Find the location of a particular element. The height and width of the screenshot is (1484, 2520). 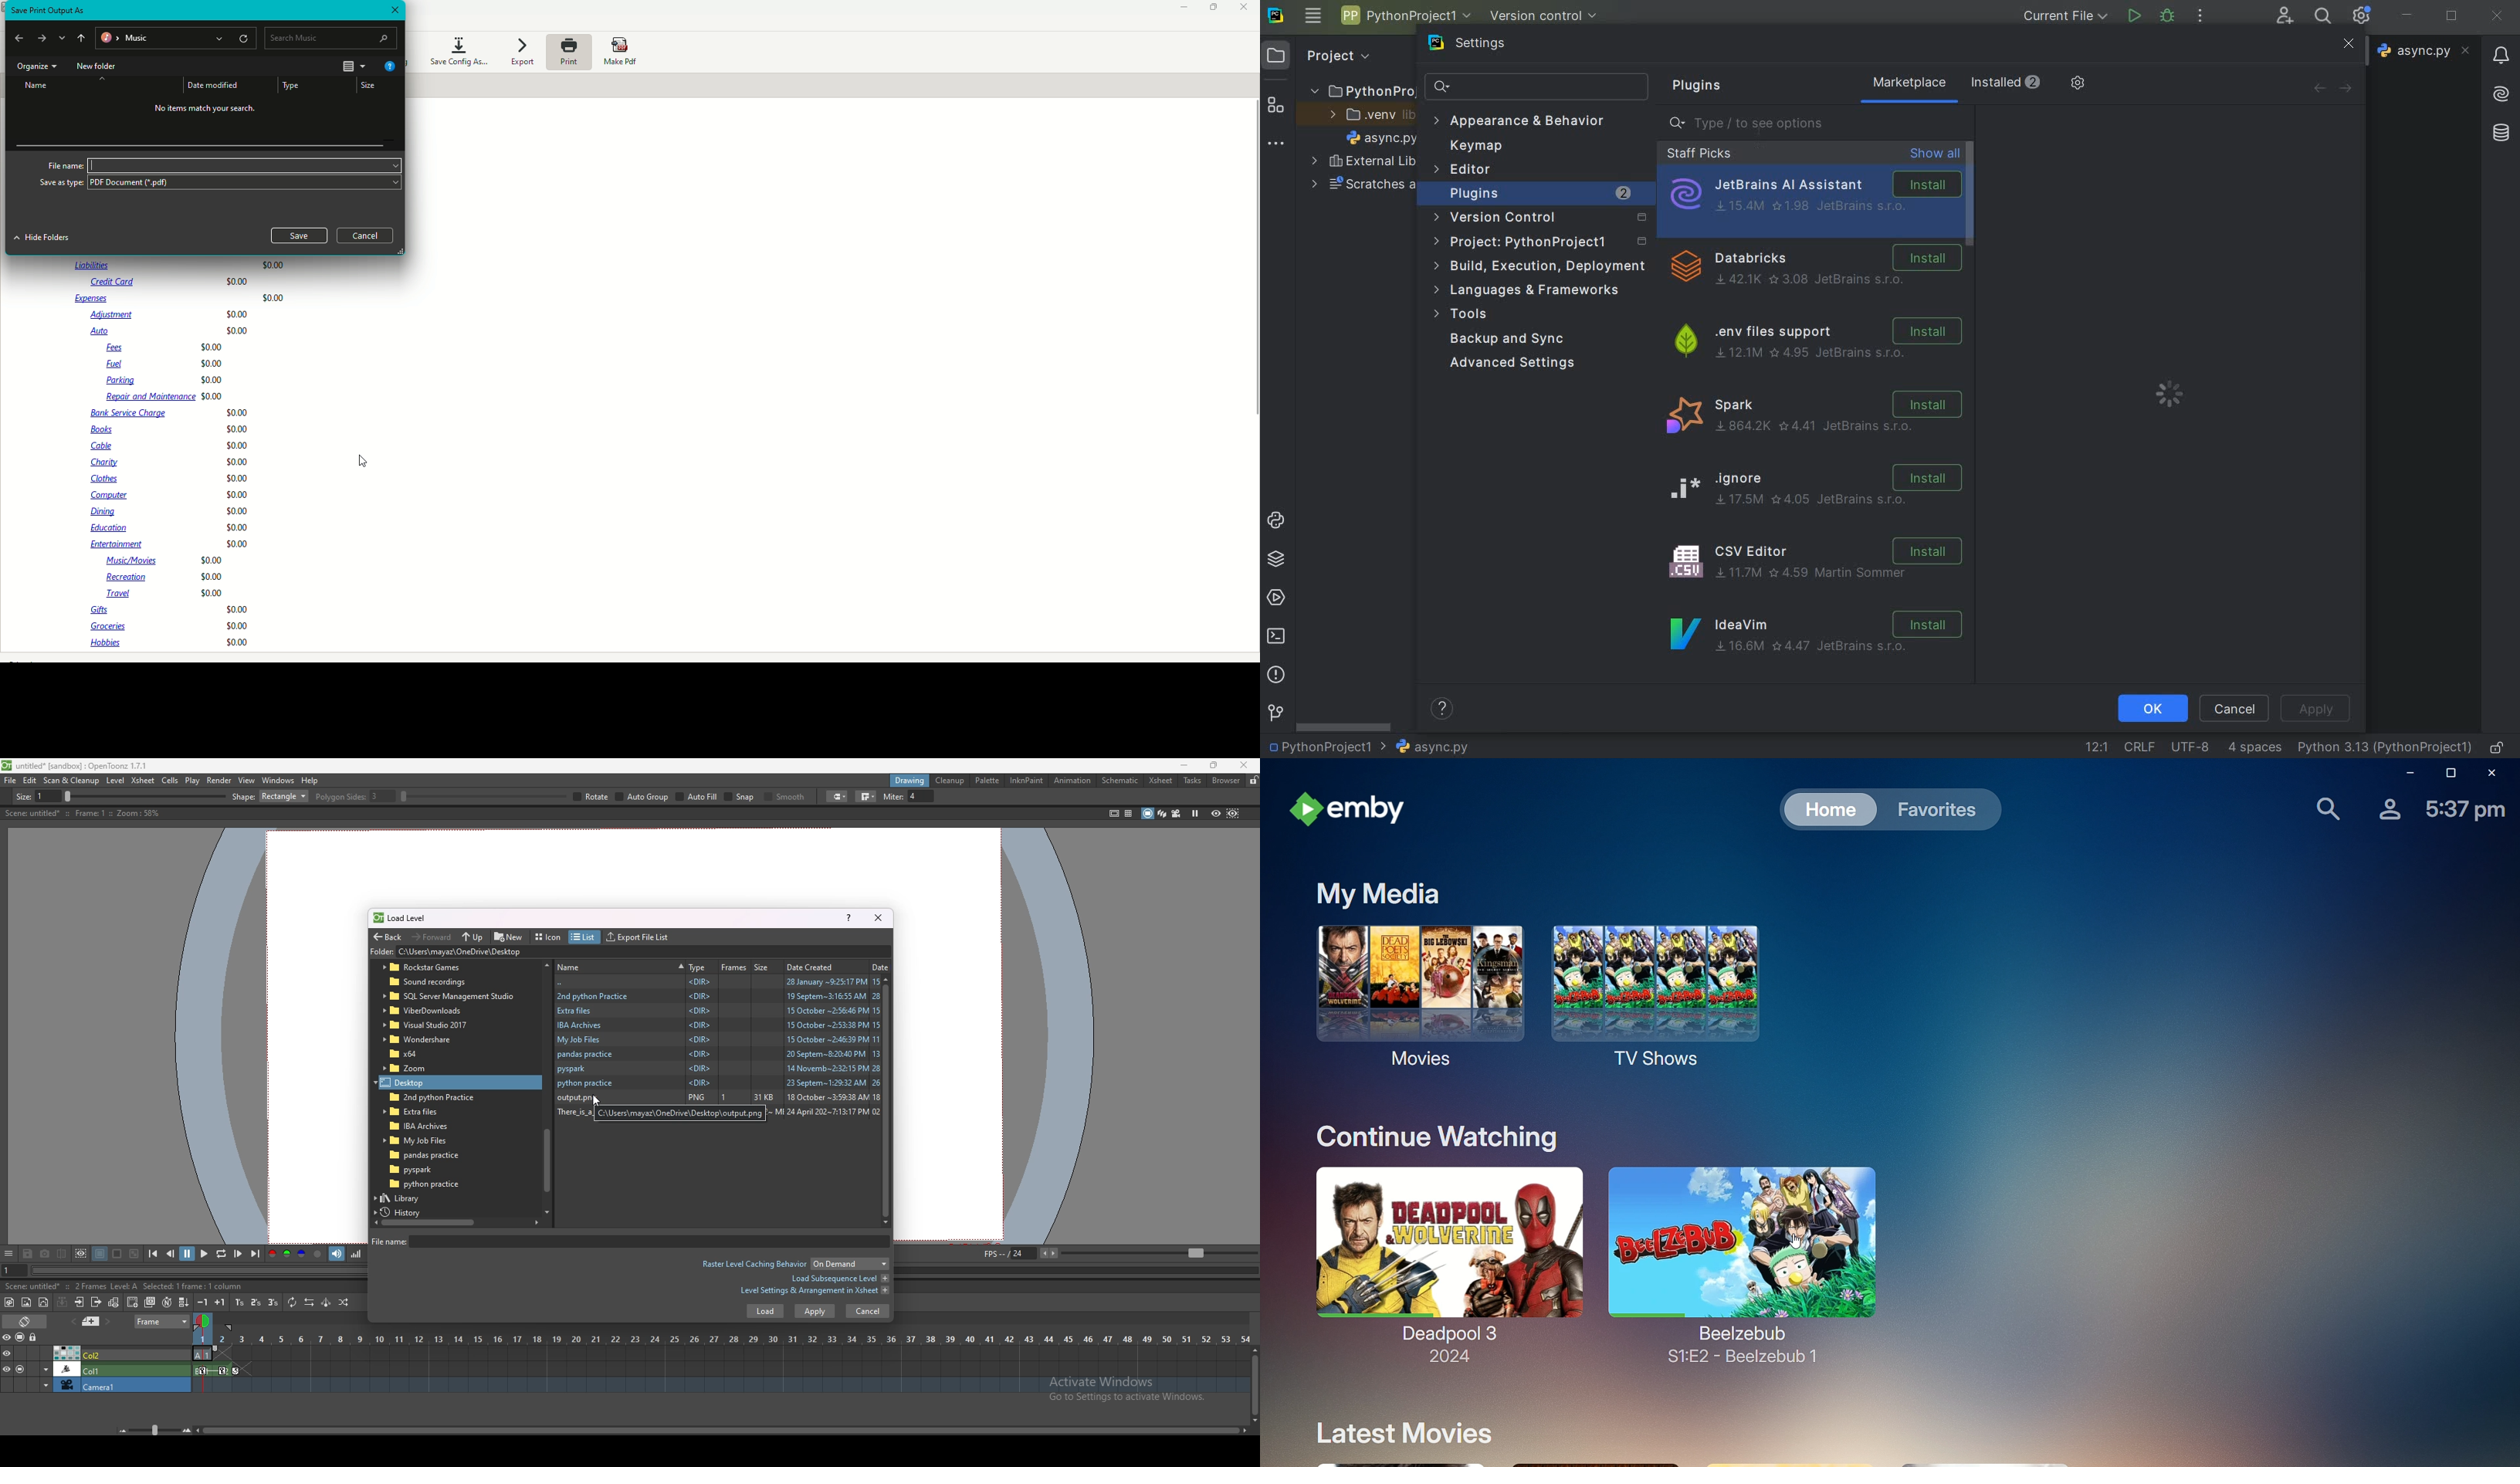

View is located at coordinates (352, 66).